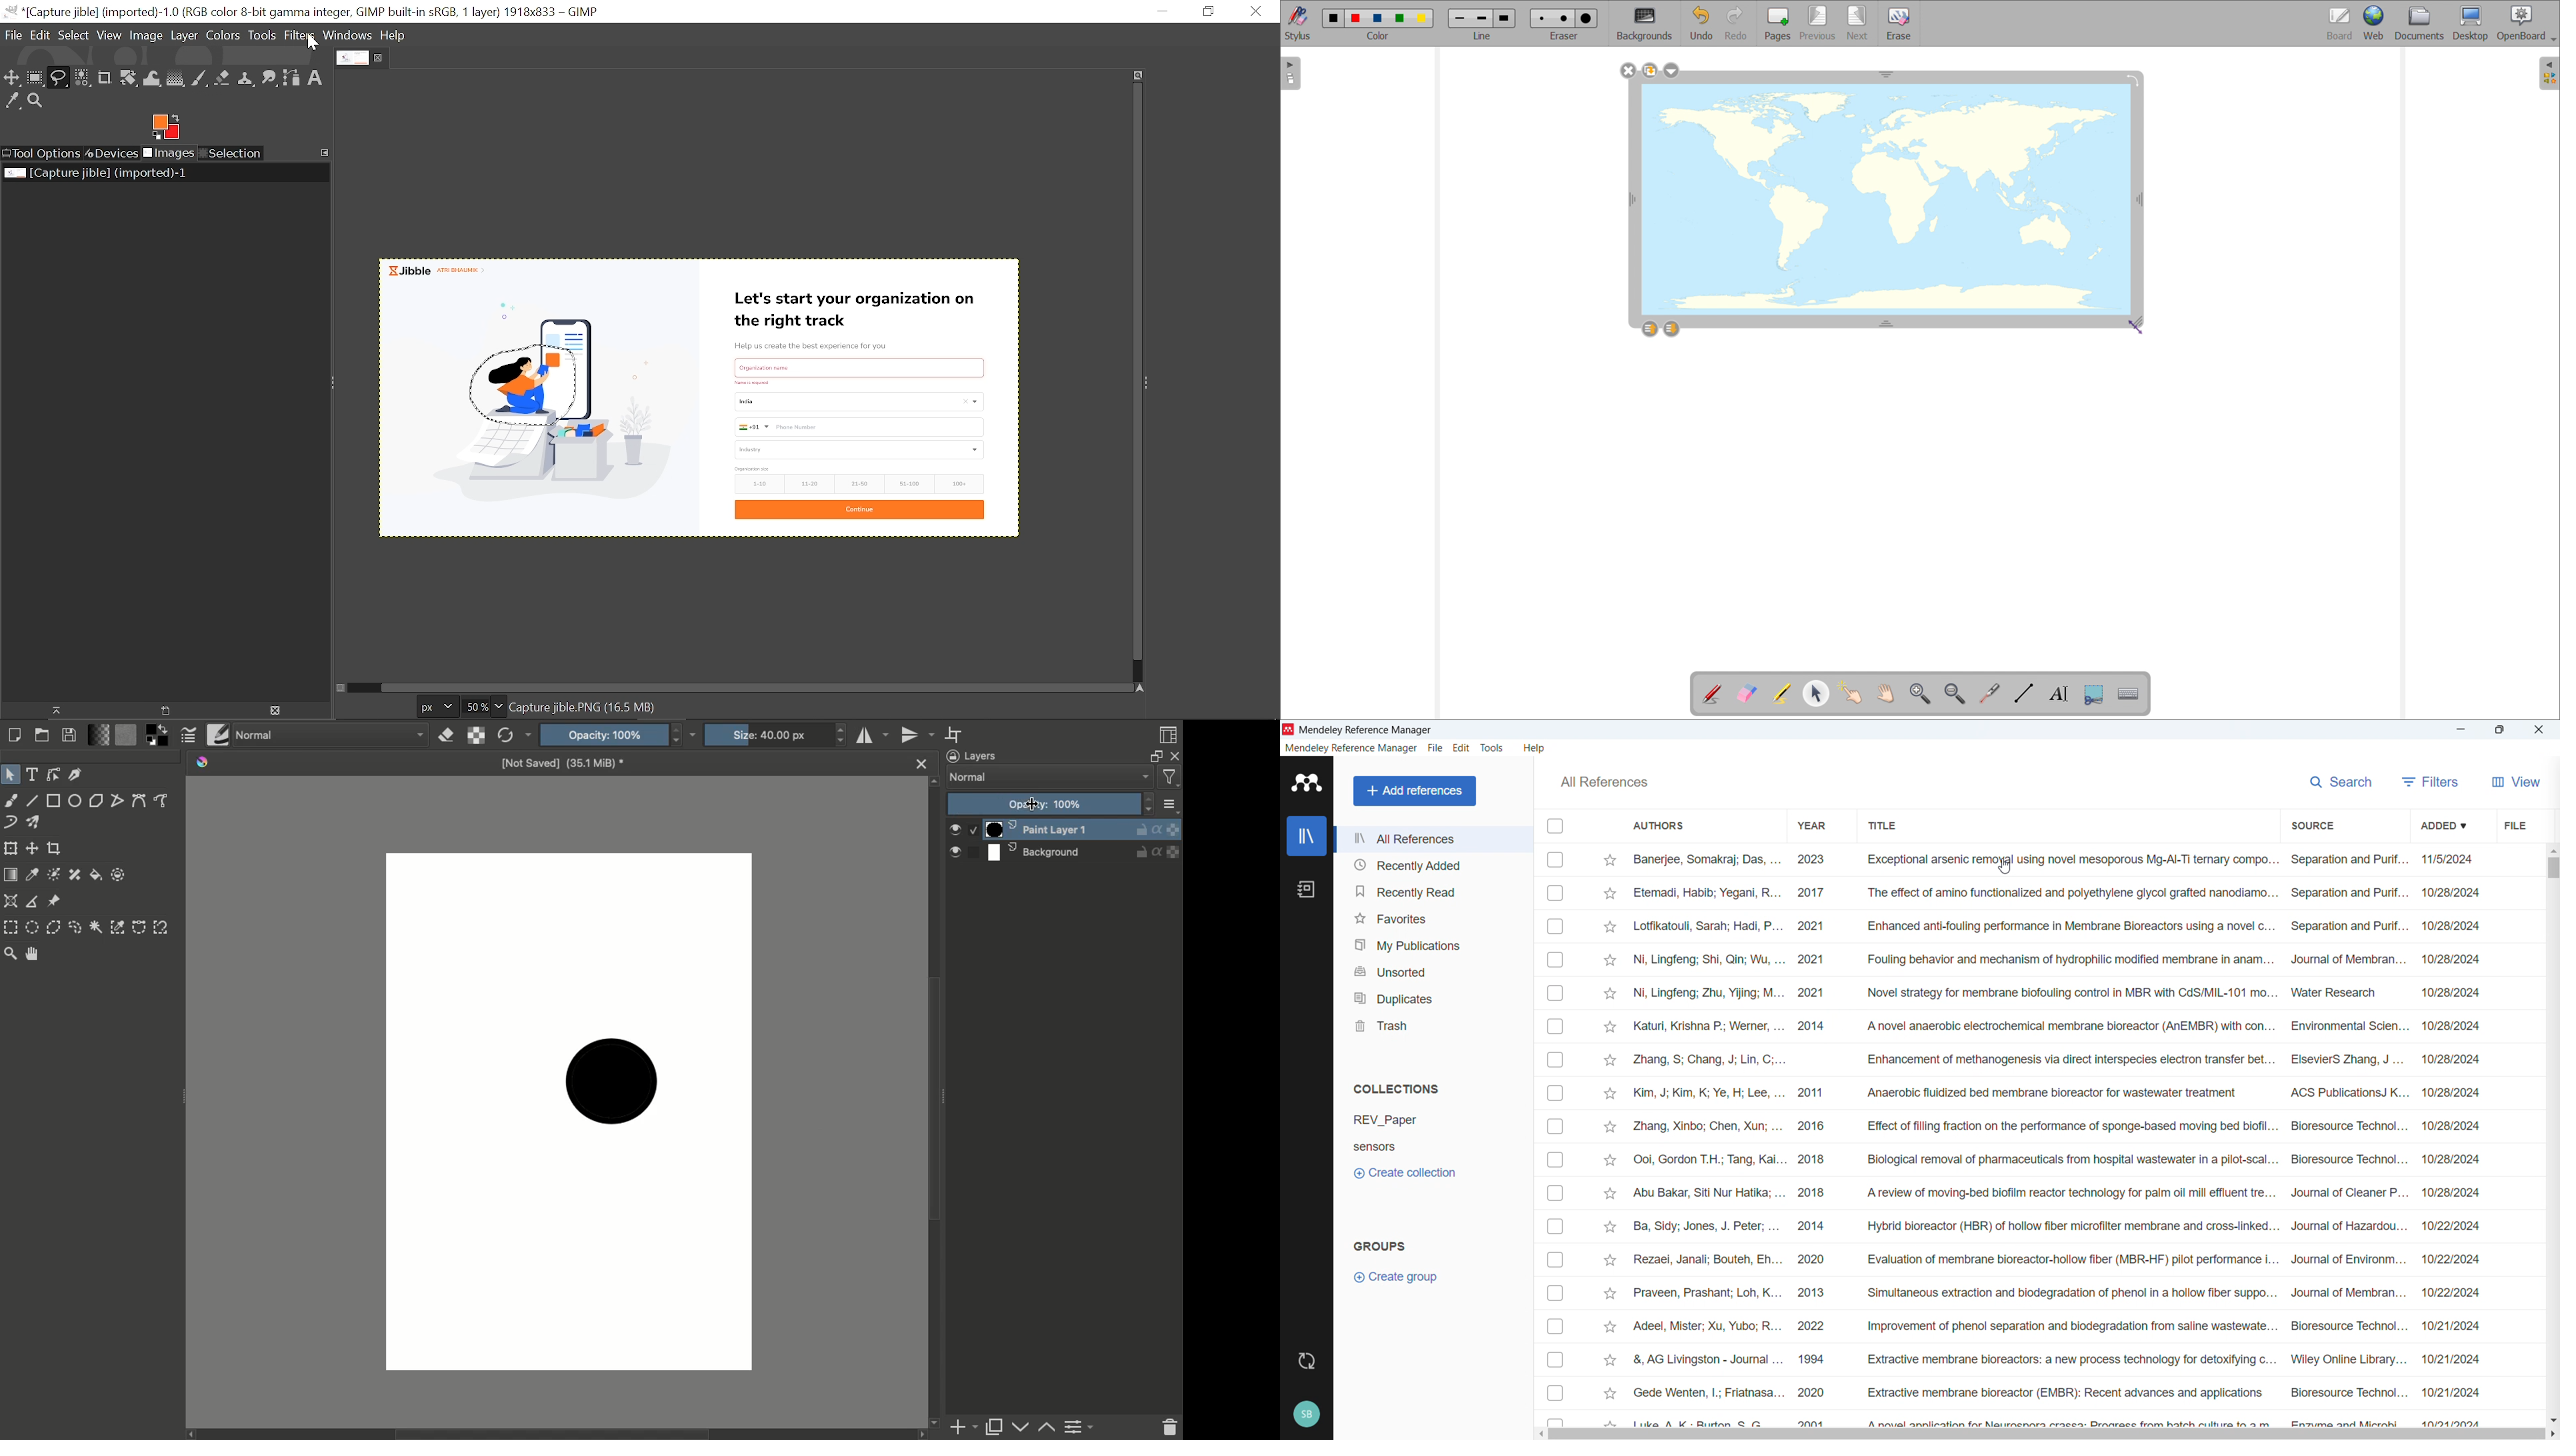  What do you see at coordinates (1708, 891) in the screenshot?
I see `etemadi,habib,yegani,r` at bounding box center [1708, 891].